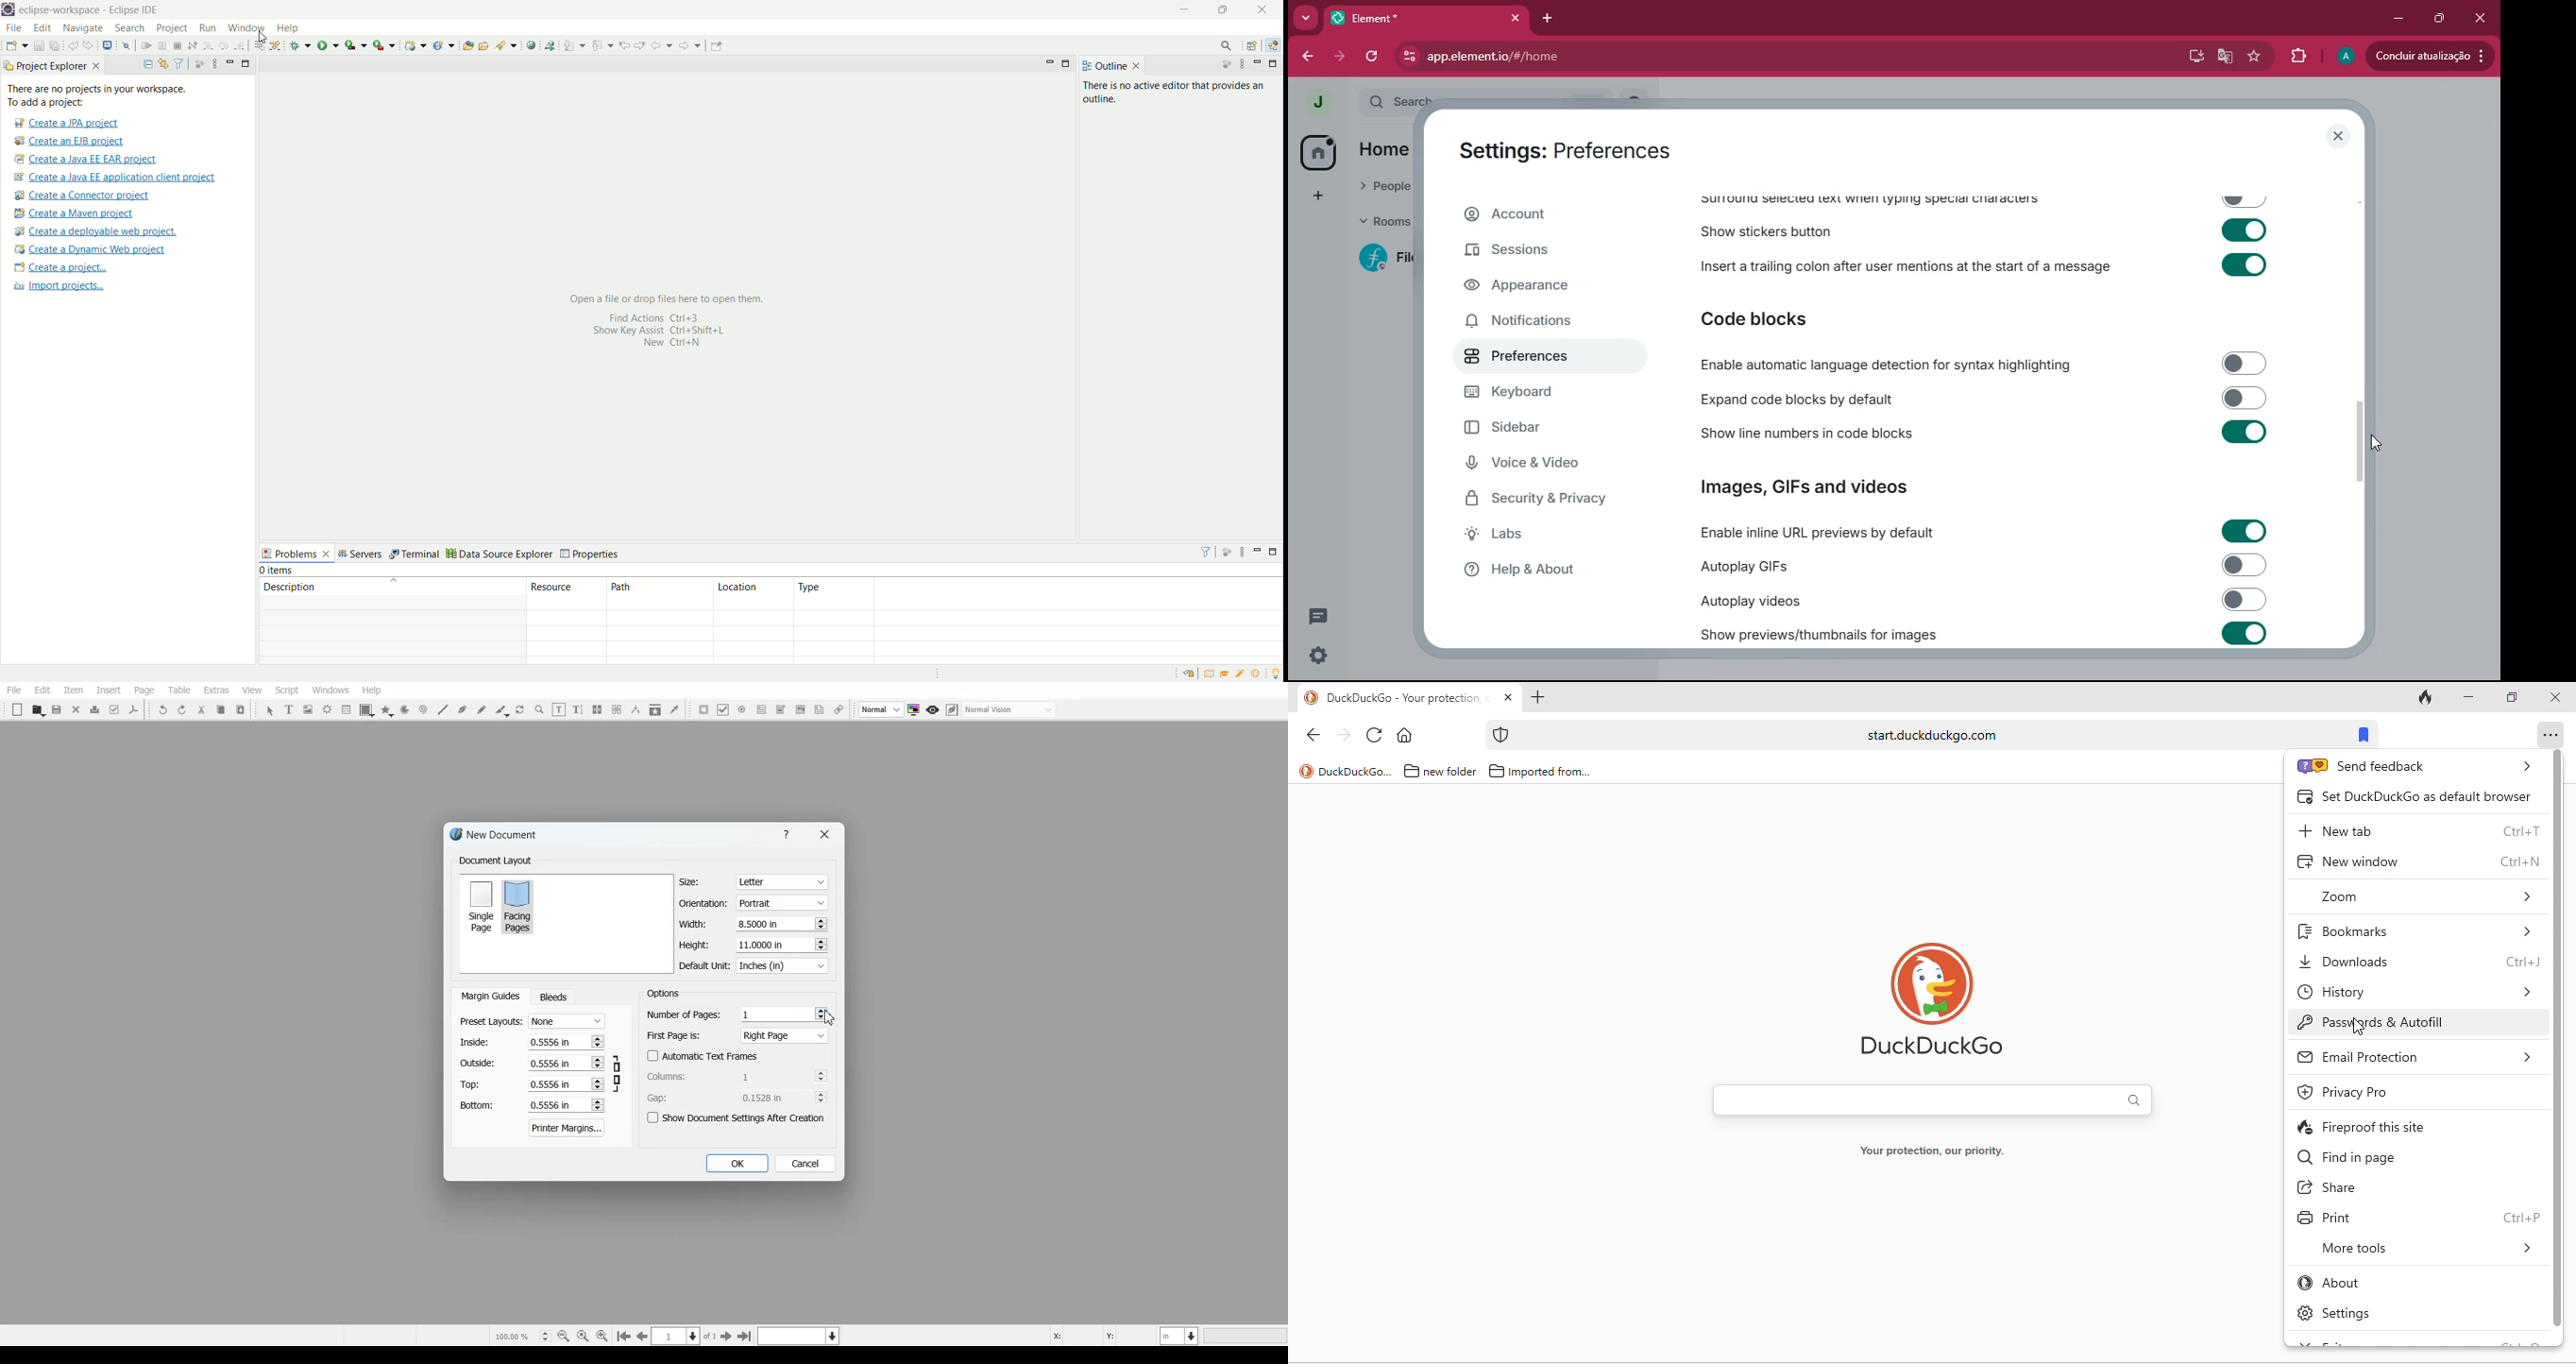  I want to click on desktop, so click(2190, 57).